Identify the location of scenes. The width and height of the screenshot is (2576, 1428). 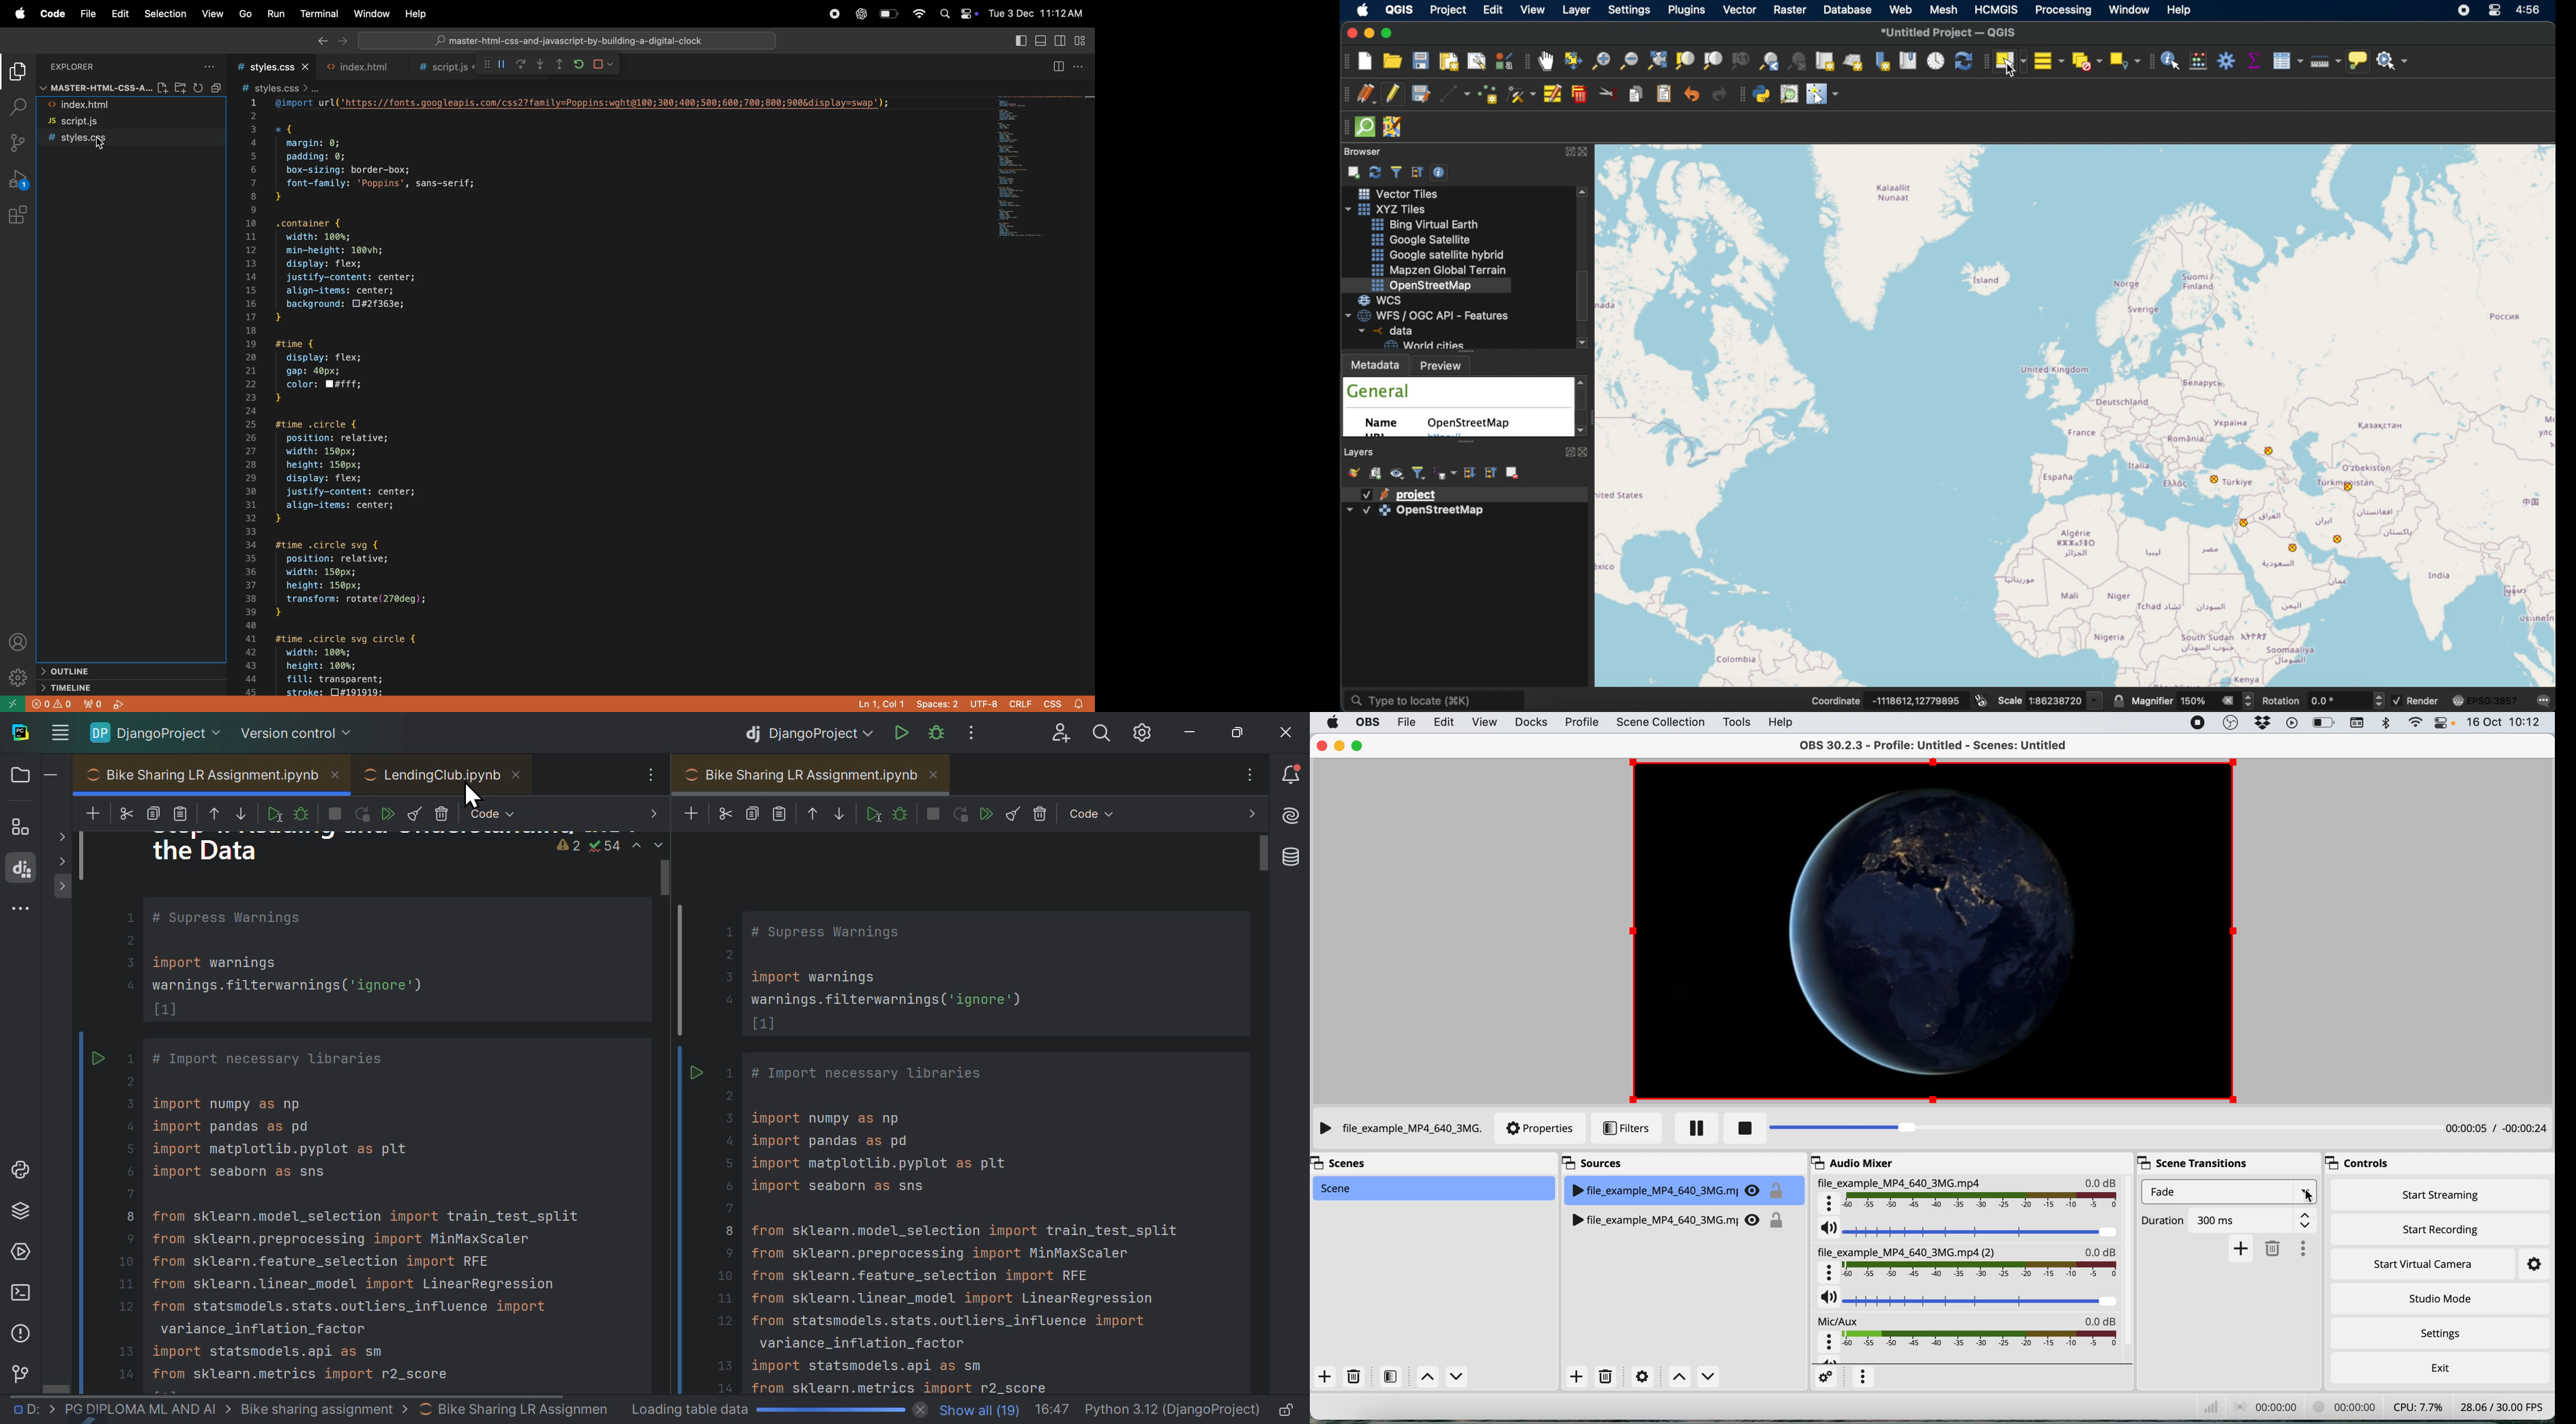
(1344, 1165).